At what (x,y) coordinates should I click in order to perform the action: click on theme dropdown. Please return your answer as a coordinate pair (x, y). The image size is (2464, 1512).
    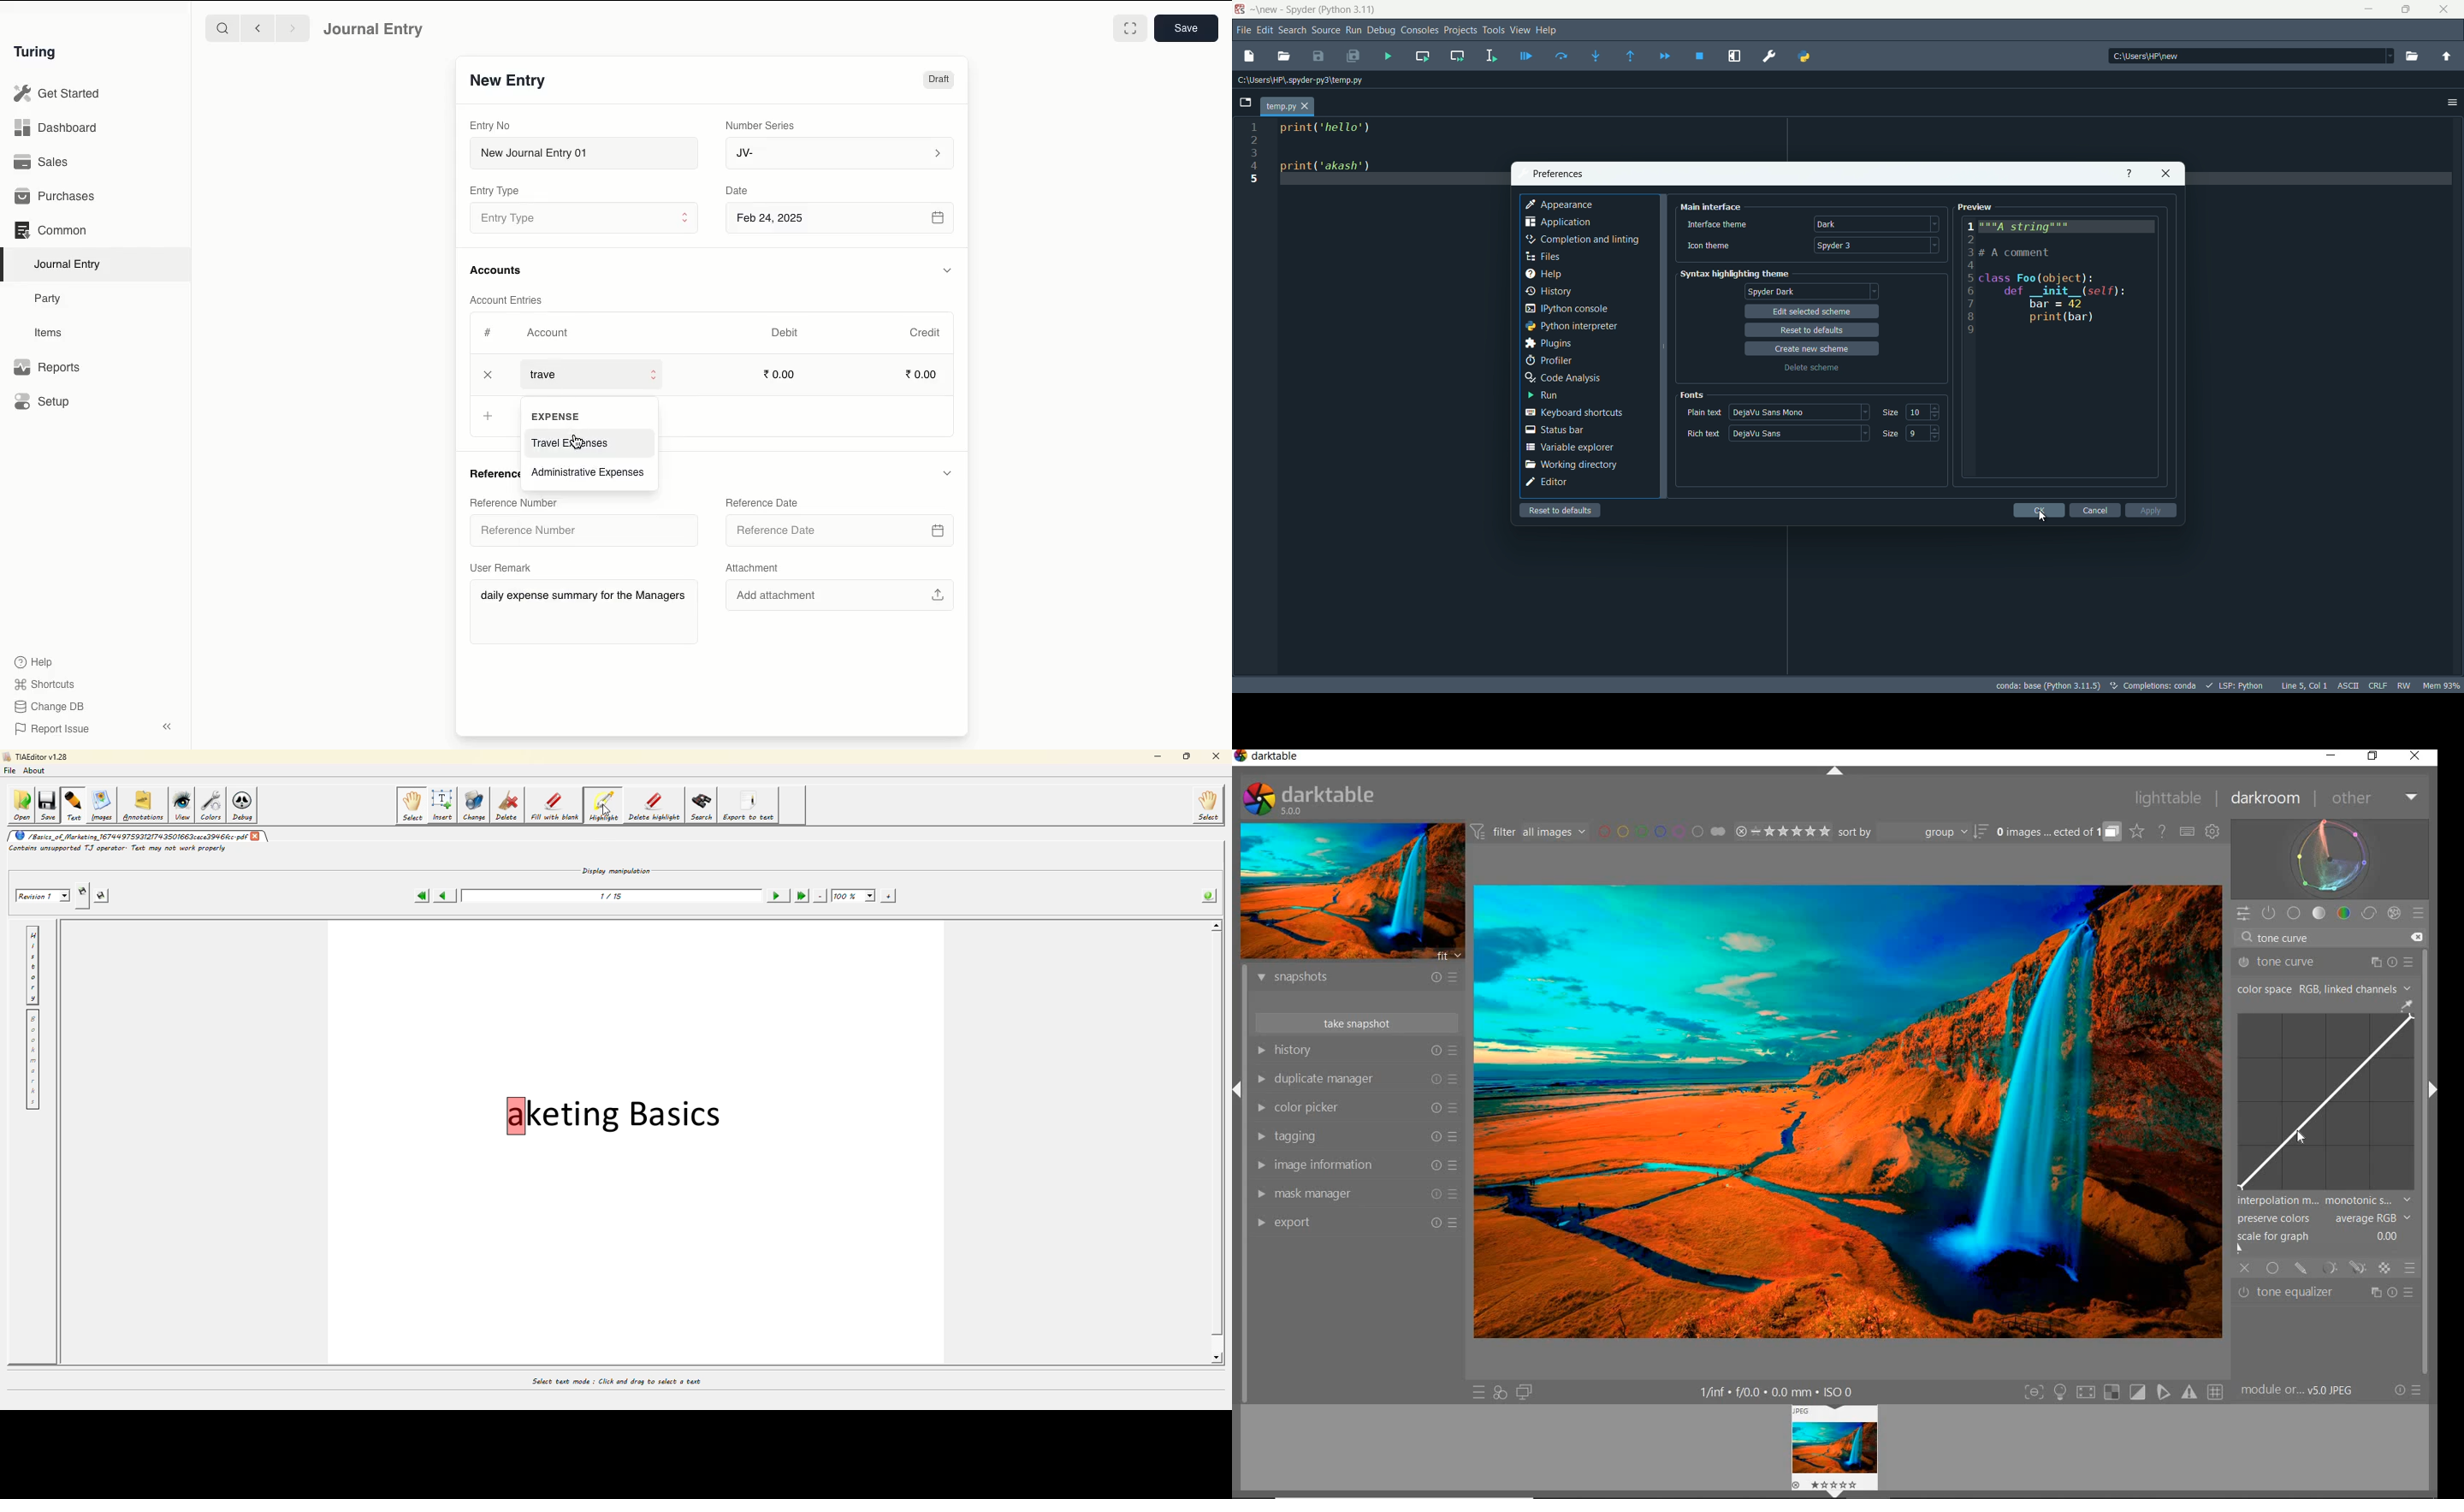
    Looking at the image, I should click on (1877, 225).